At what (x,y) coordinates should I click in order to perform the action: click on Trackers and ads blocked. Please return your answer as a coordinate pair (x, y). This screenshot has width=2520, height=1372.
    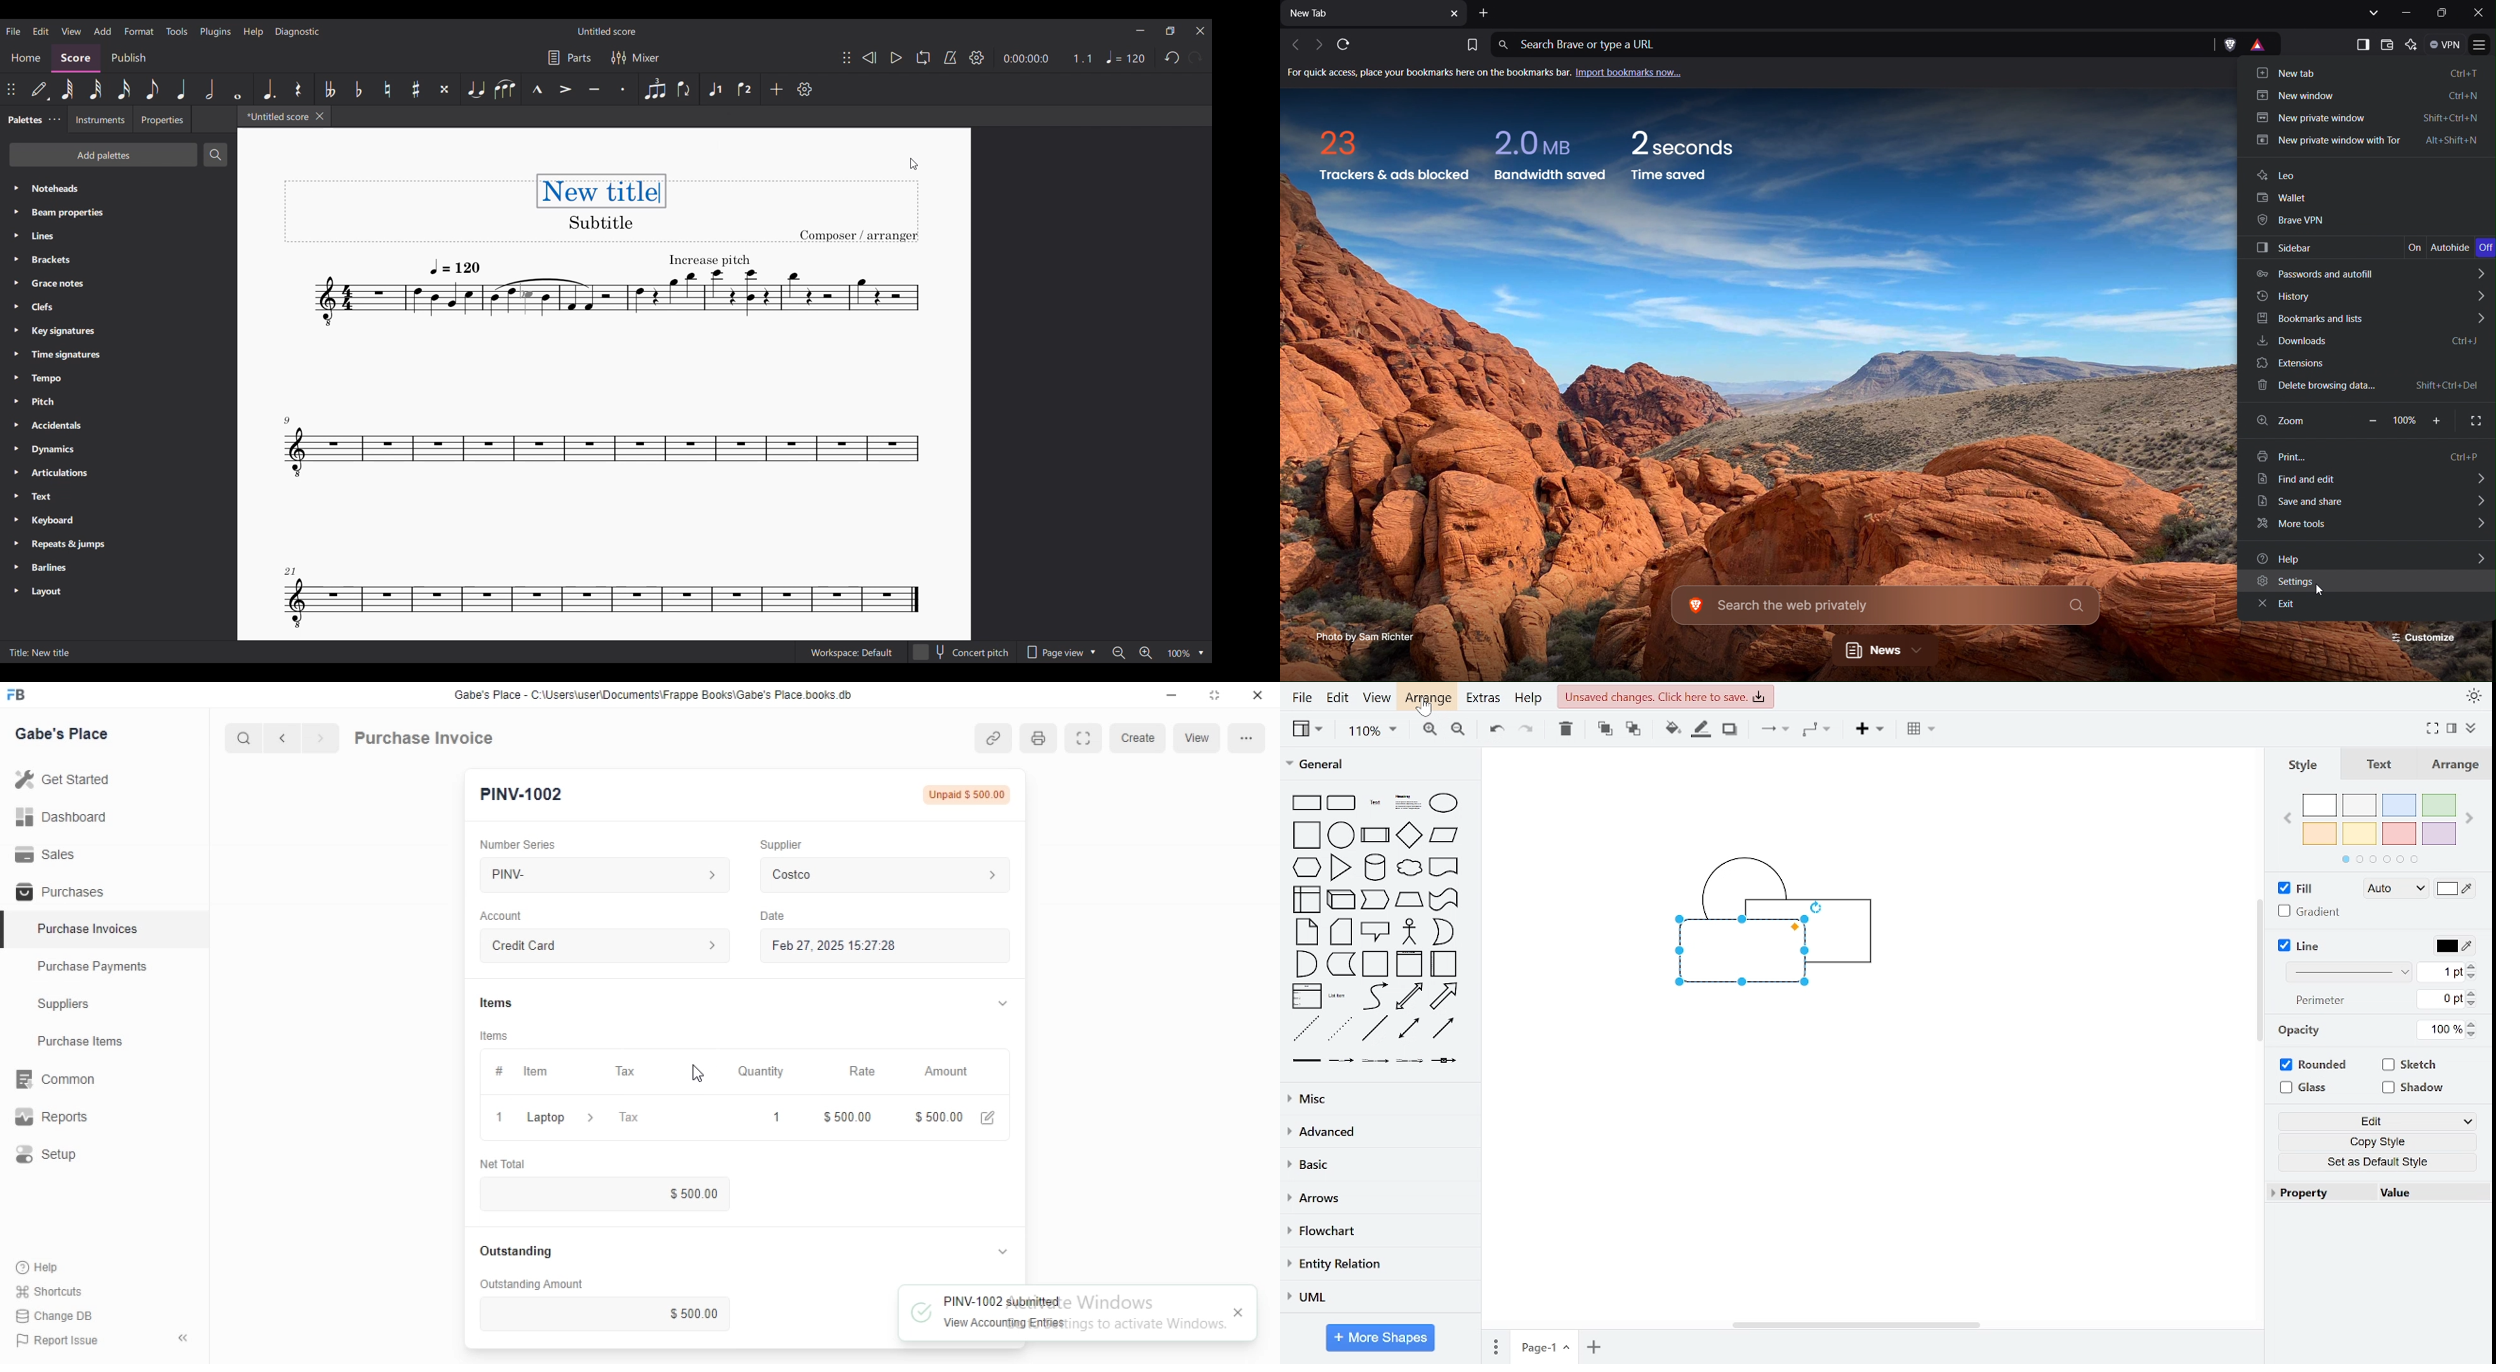
    Looking at the image, I should click on (1392, 154).